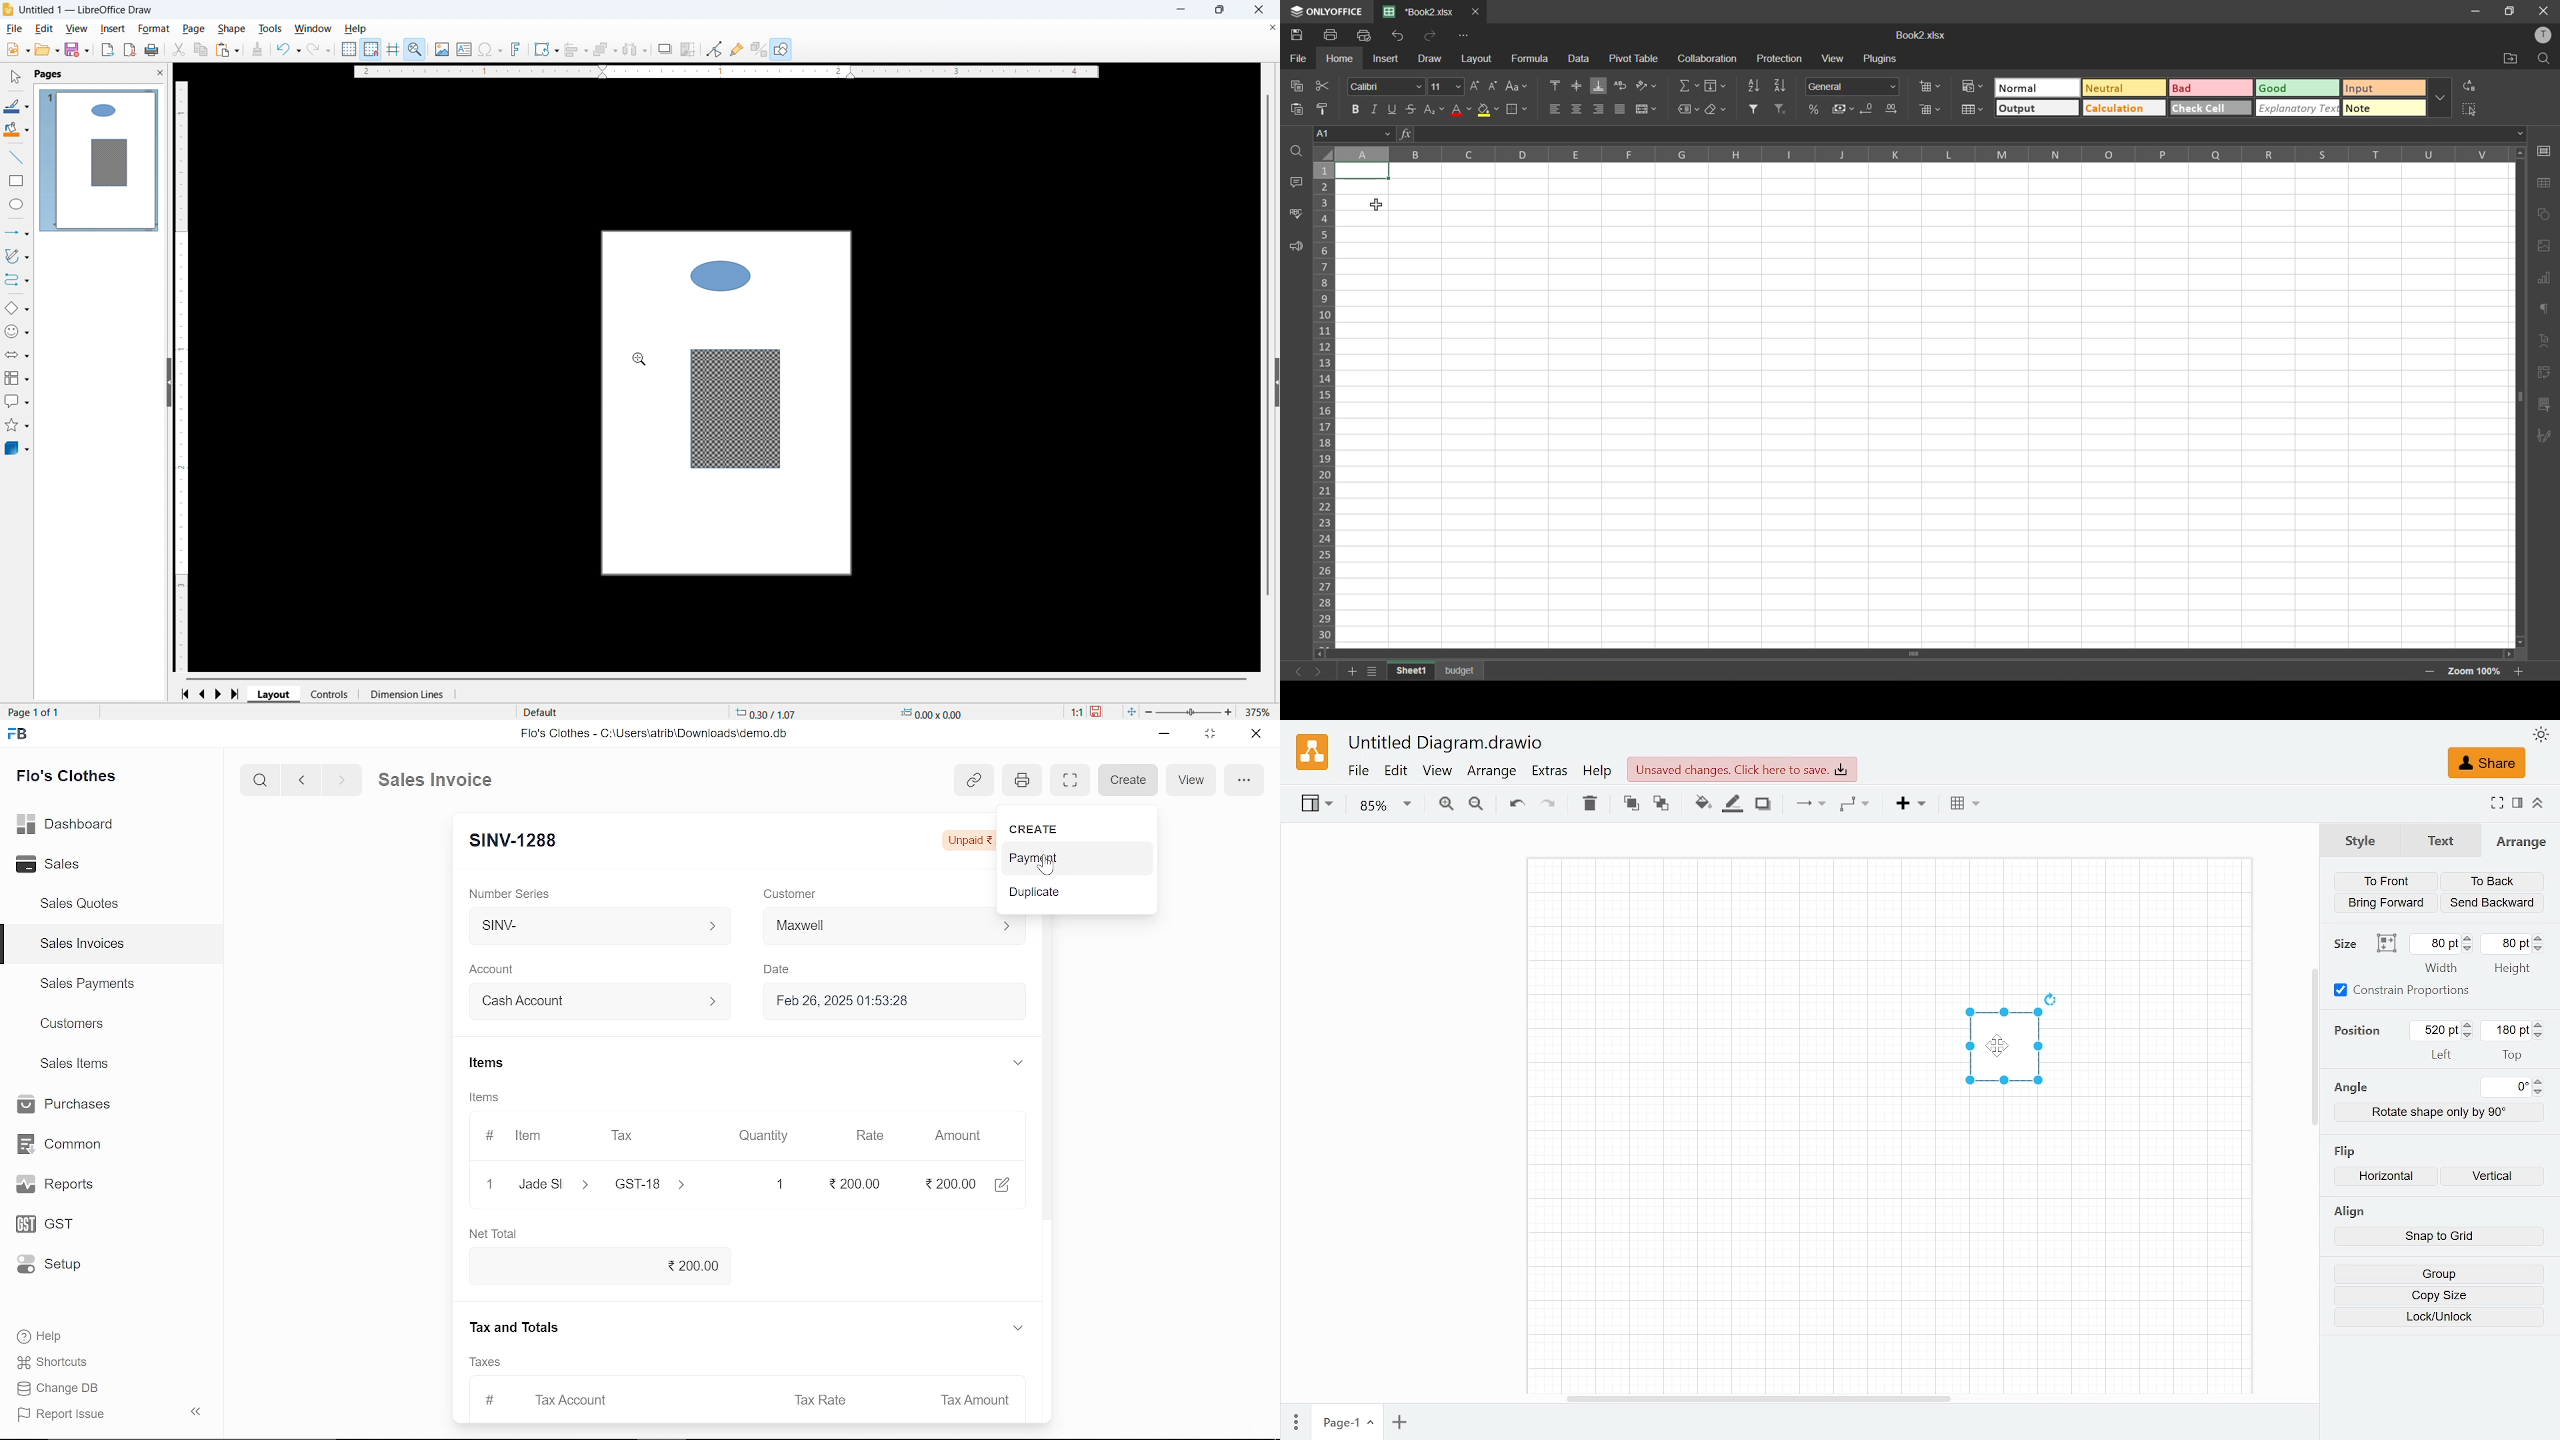  What do you see at coordinates (517, 1137) in the screenshot?
I see `Item` at bounding box center [517, 1137].